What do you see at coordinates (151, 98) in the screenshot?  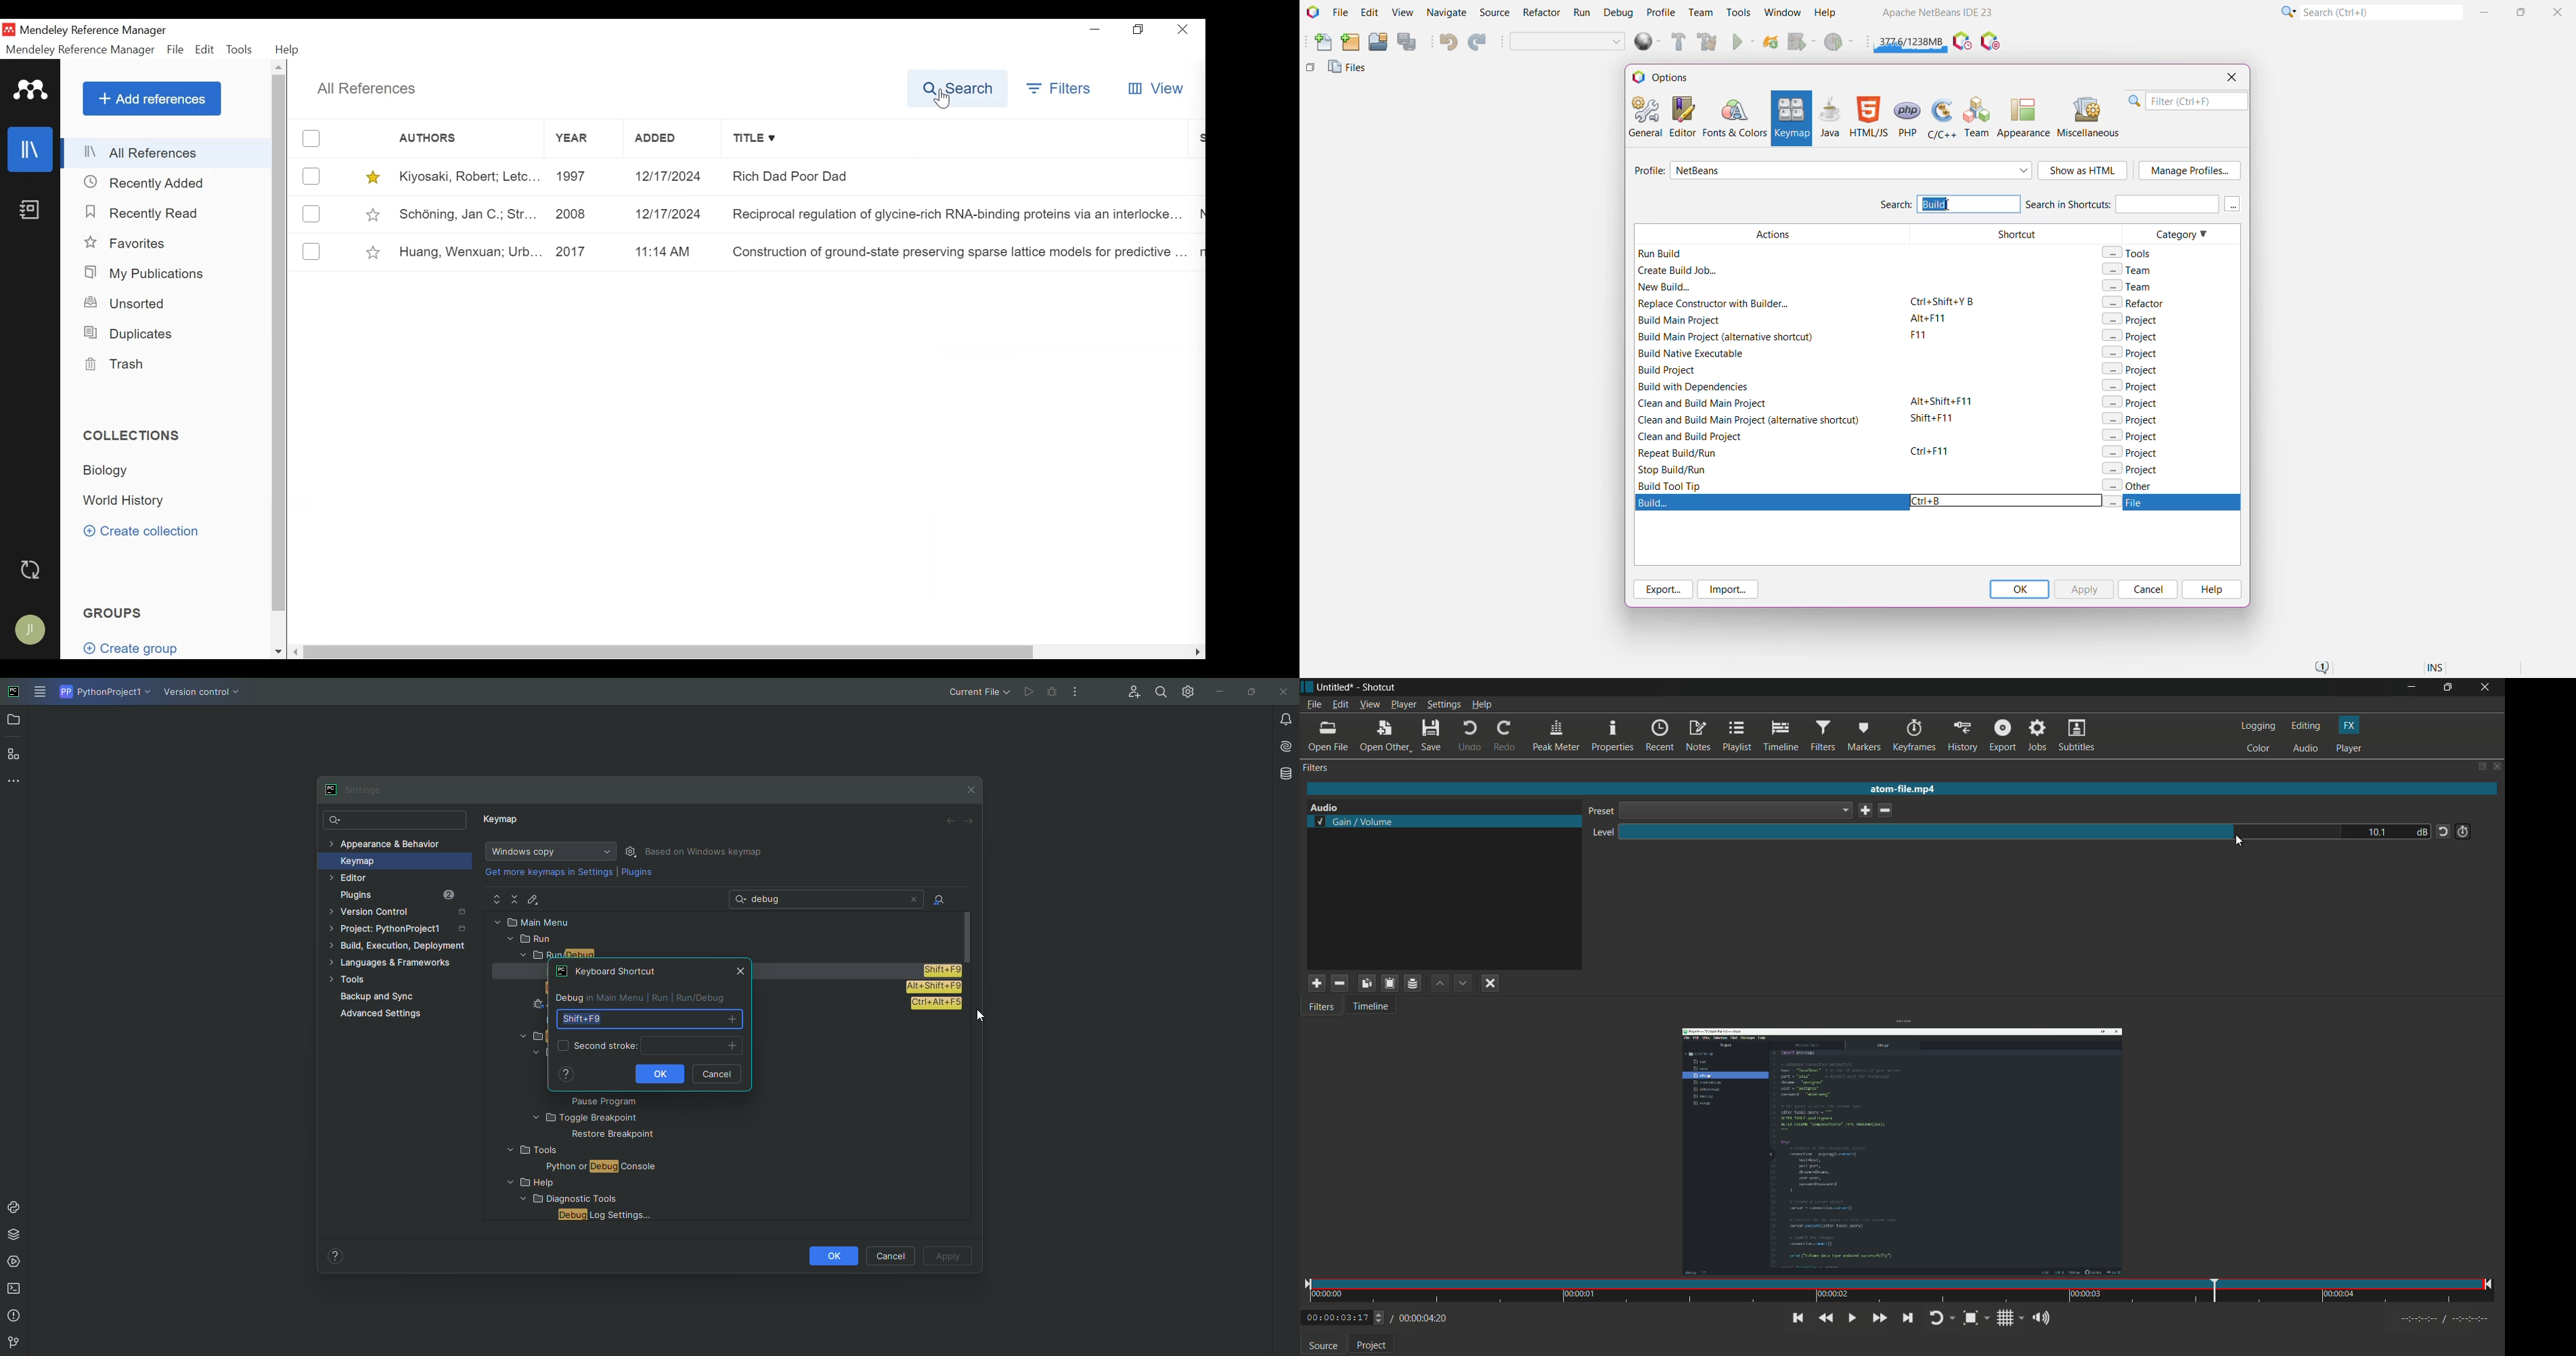 I see `Add References` at bounding box center [151, 98].